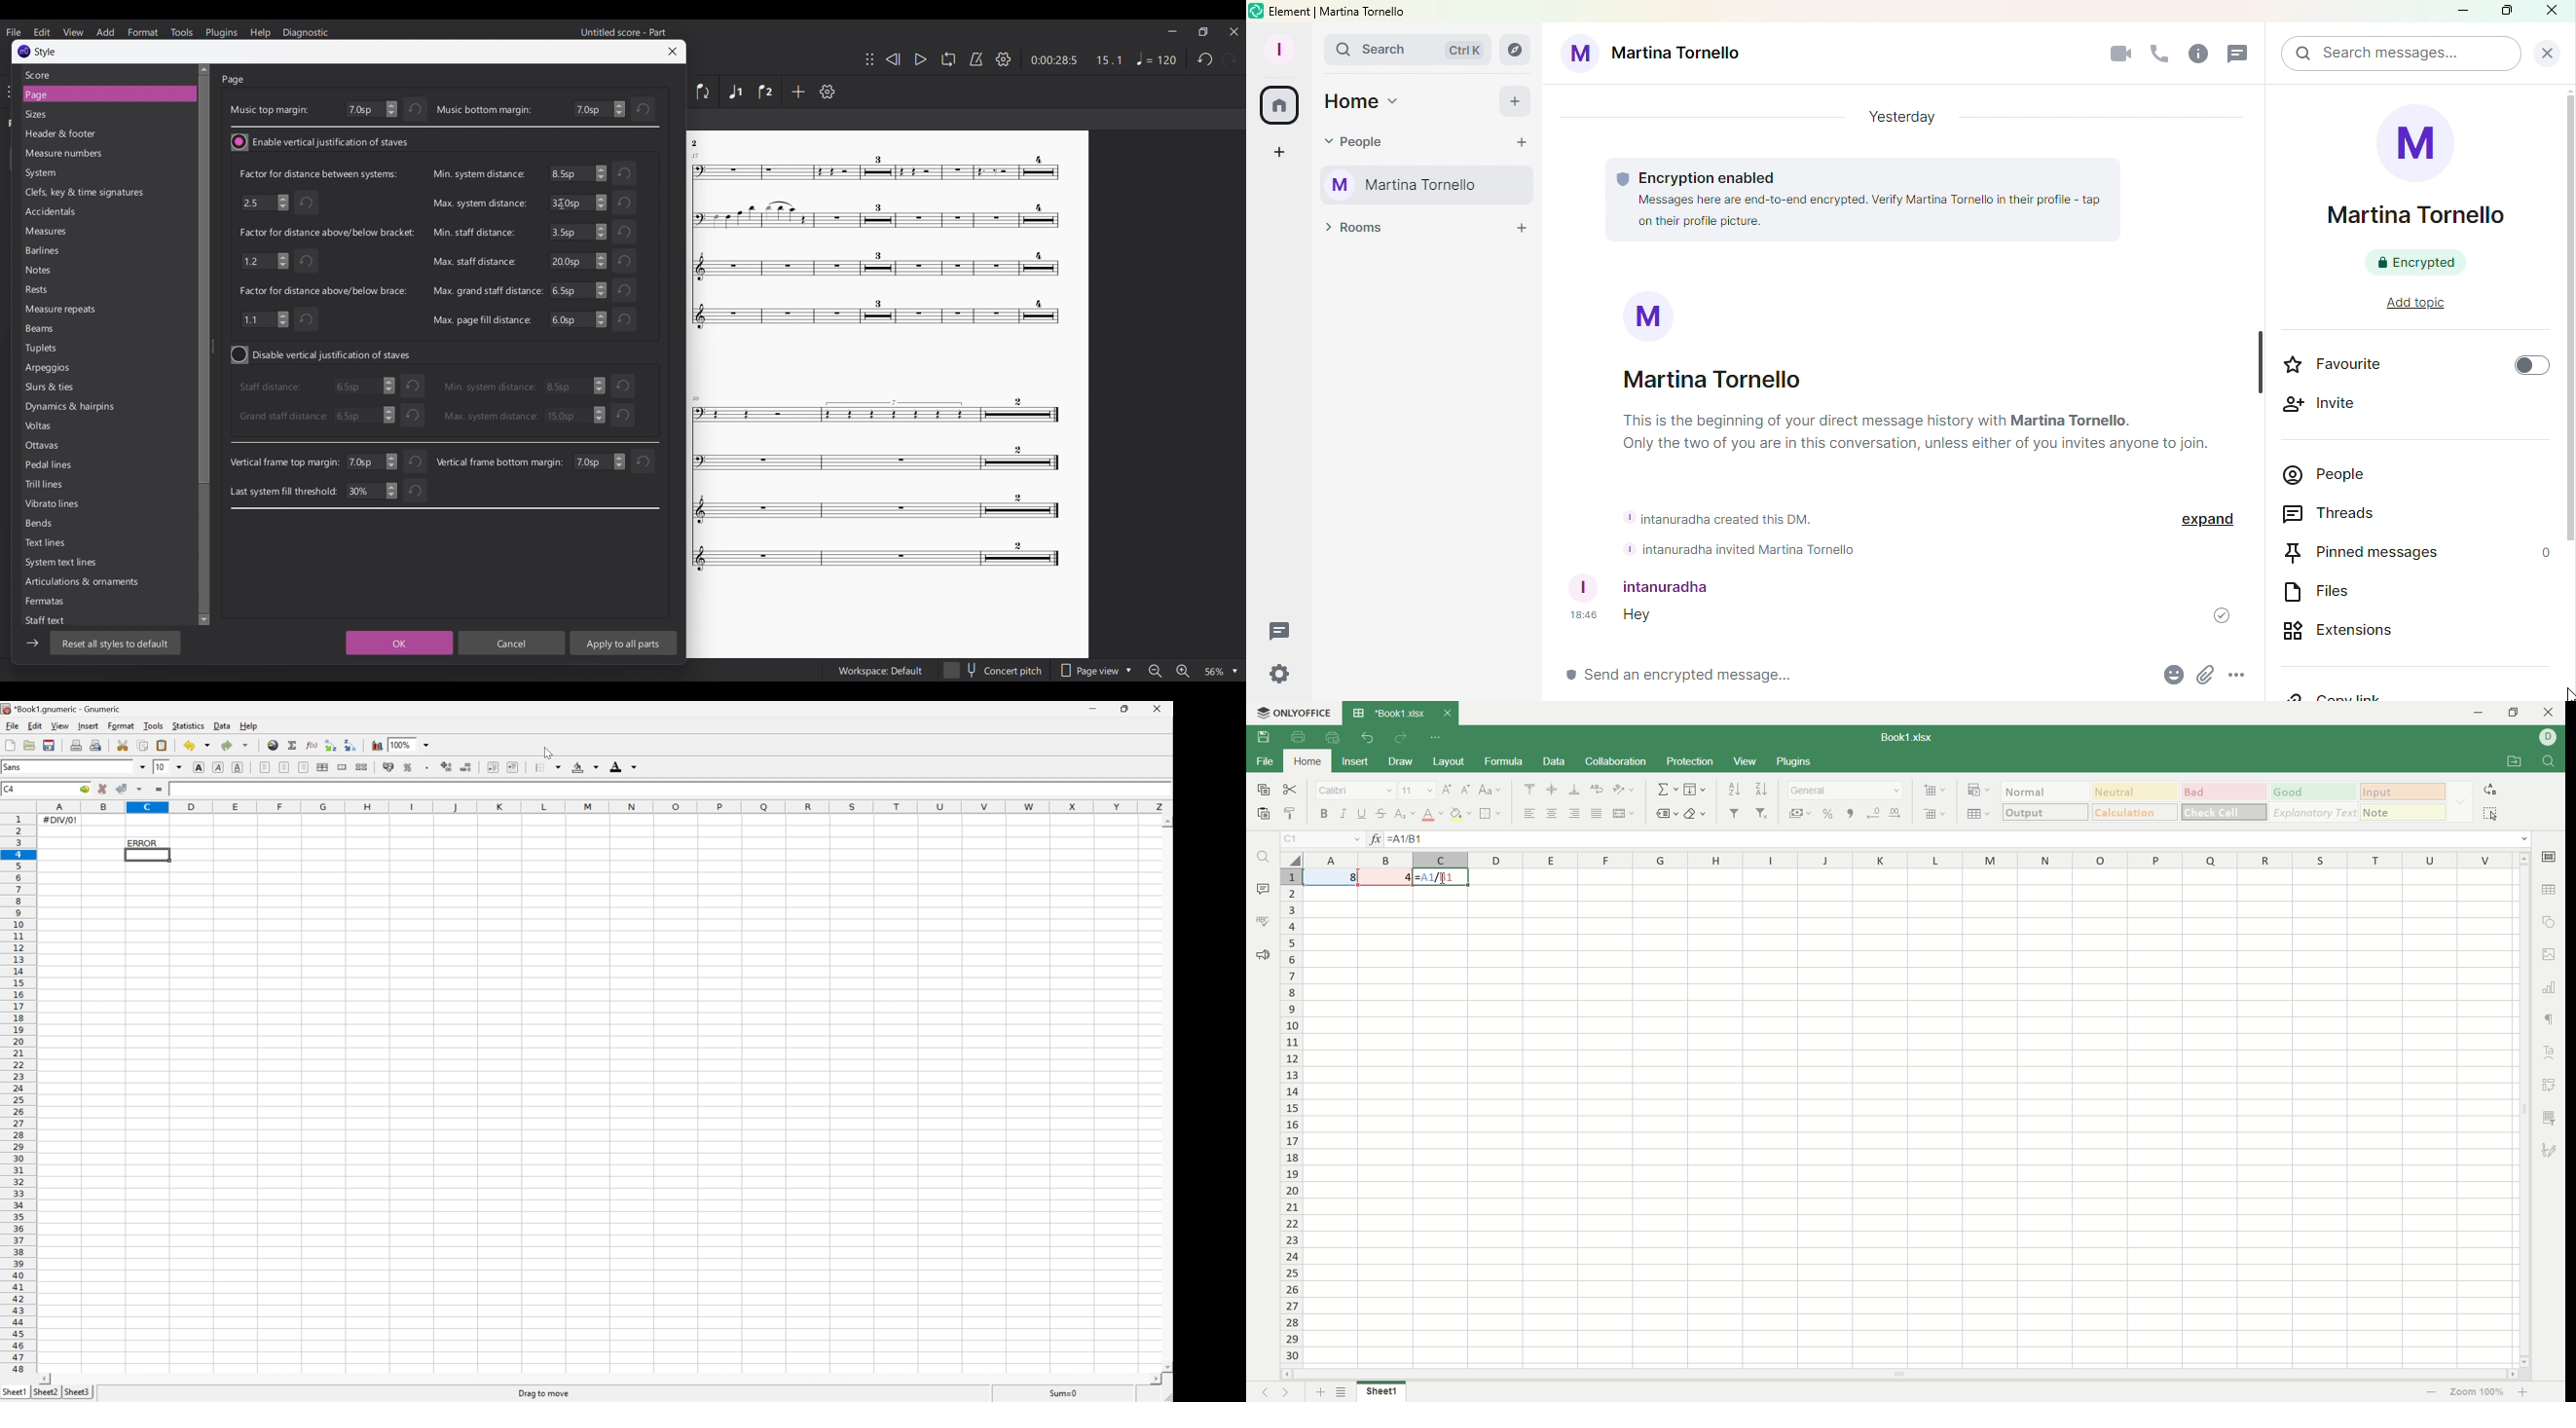 Image resolution: width=2576 pixels, height=1428 pixels. I want to click on normal, so click(2047, 791).